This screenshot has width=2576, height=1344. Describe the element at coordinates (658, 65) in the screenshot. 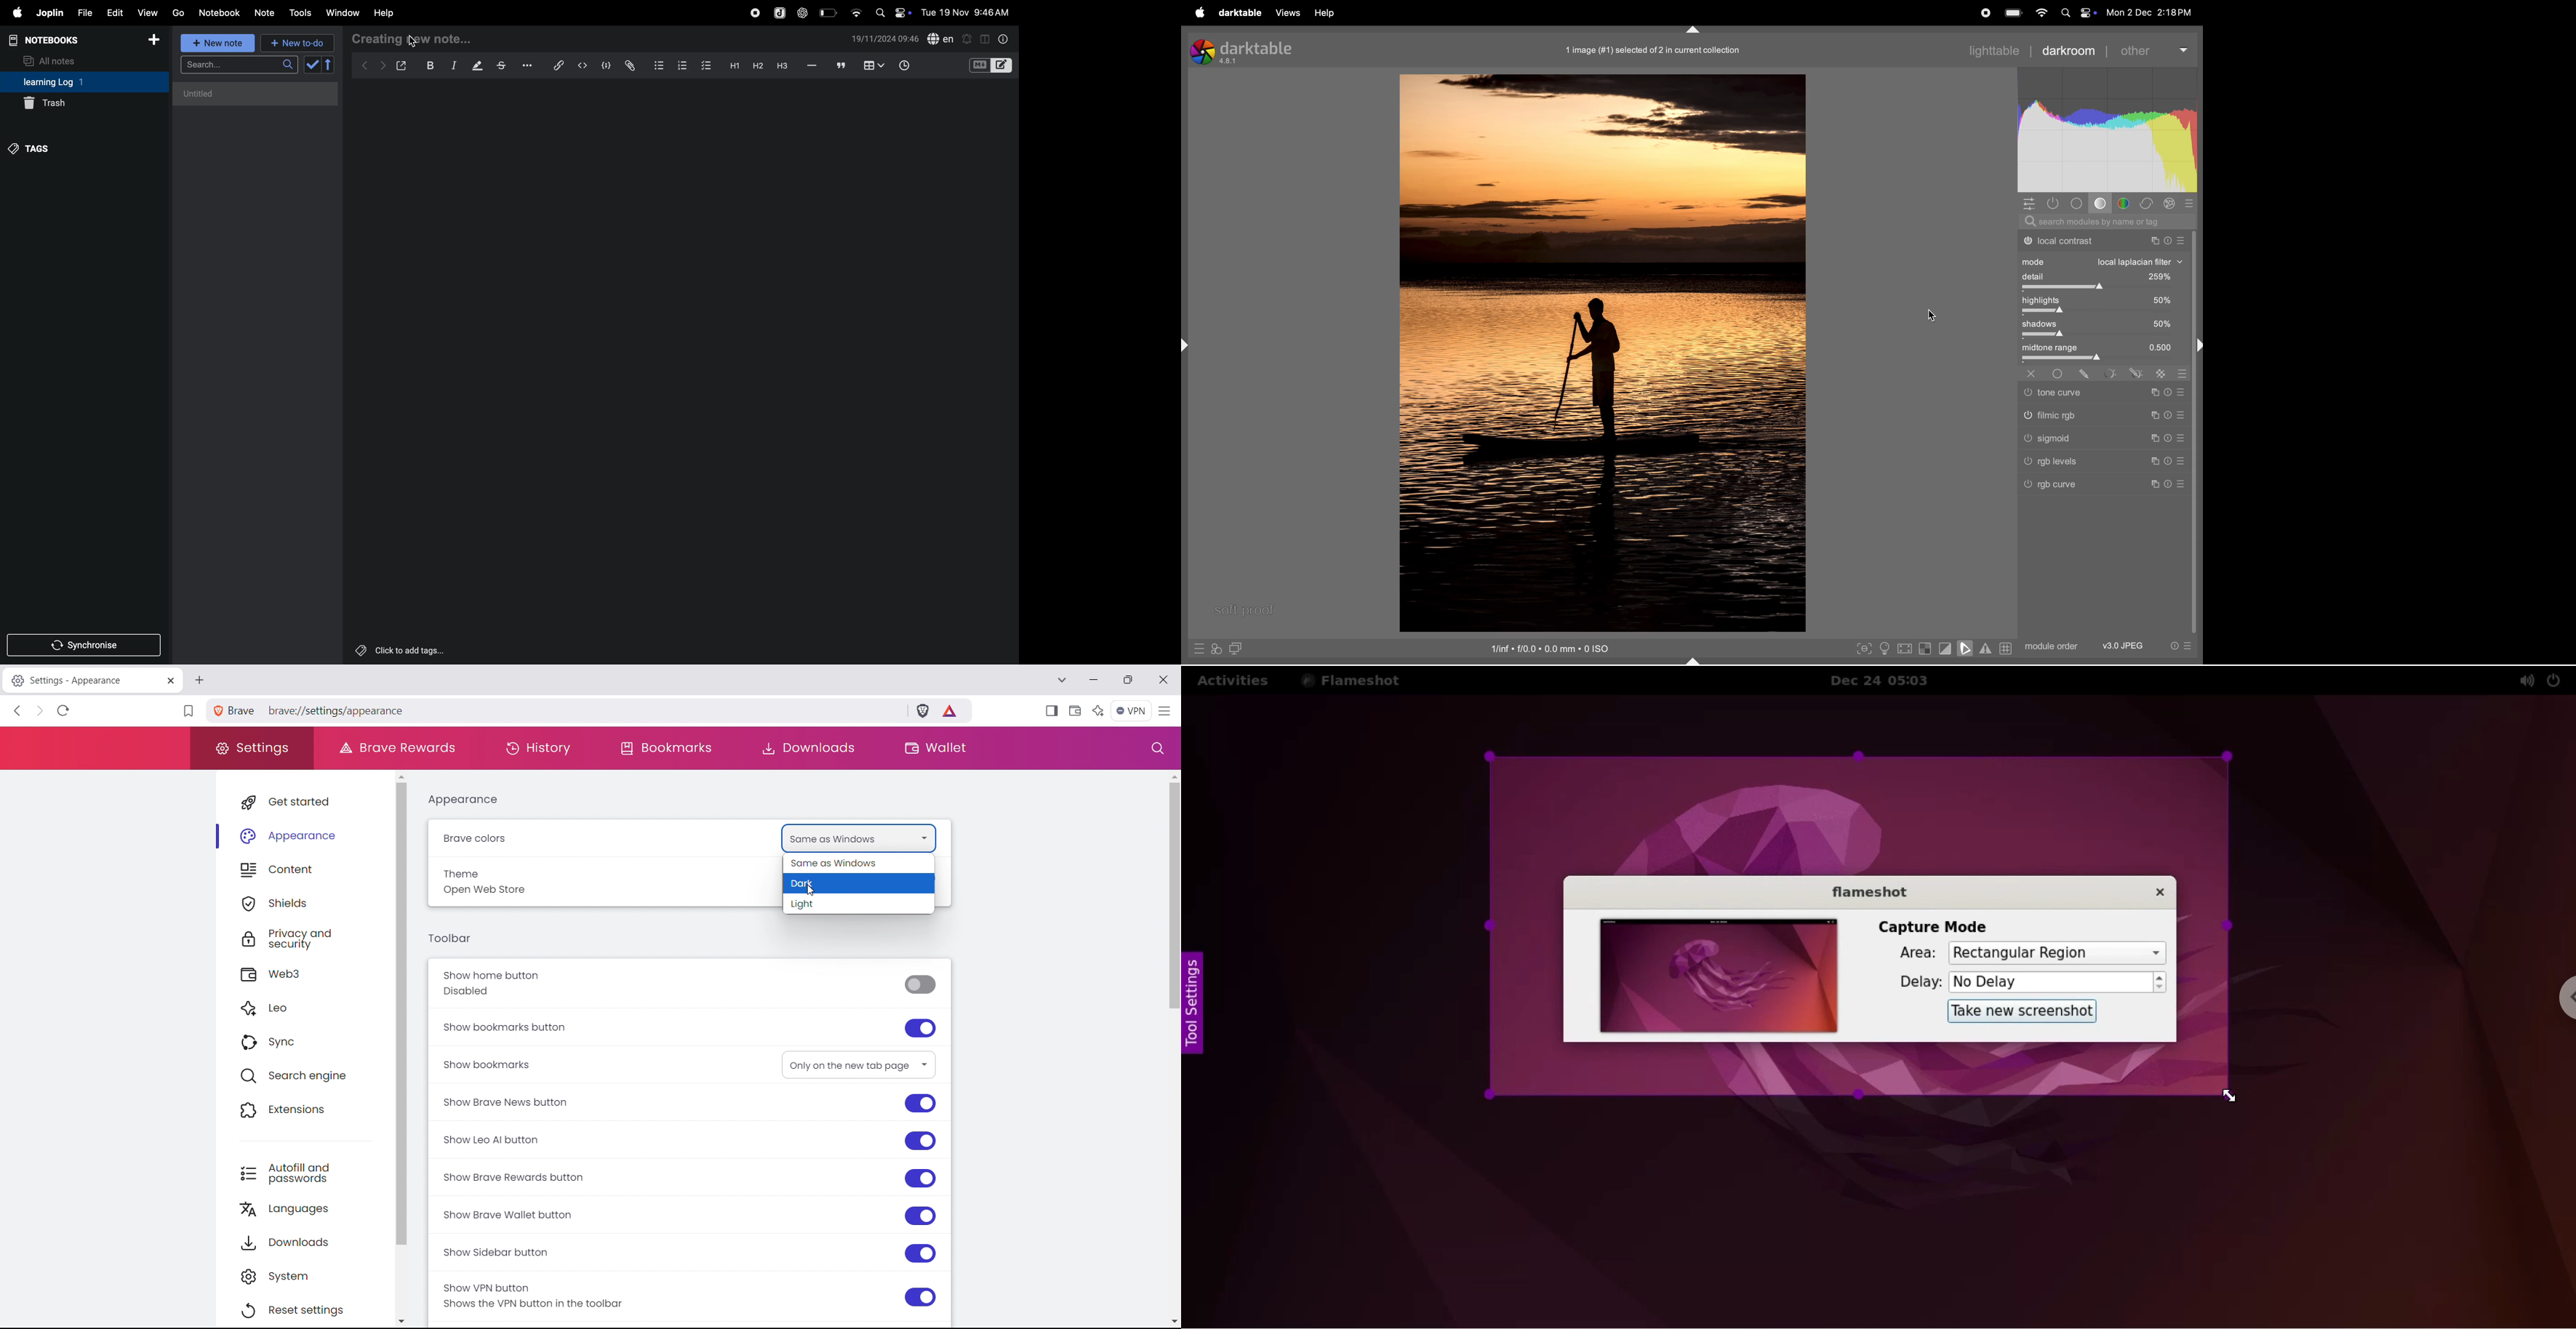

I see `bullet list` at that location.